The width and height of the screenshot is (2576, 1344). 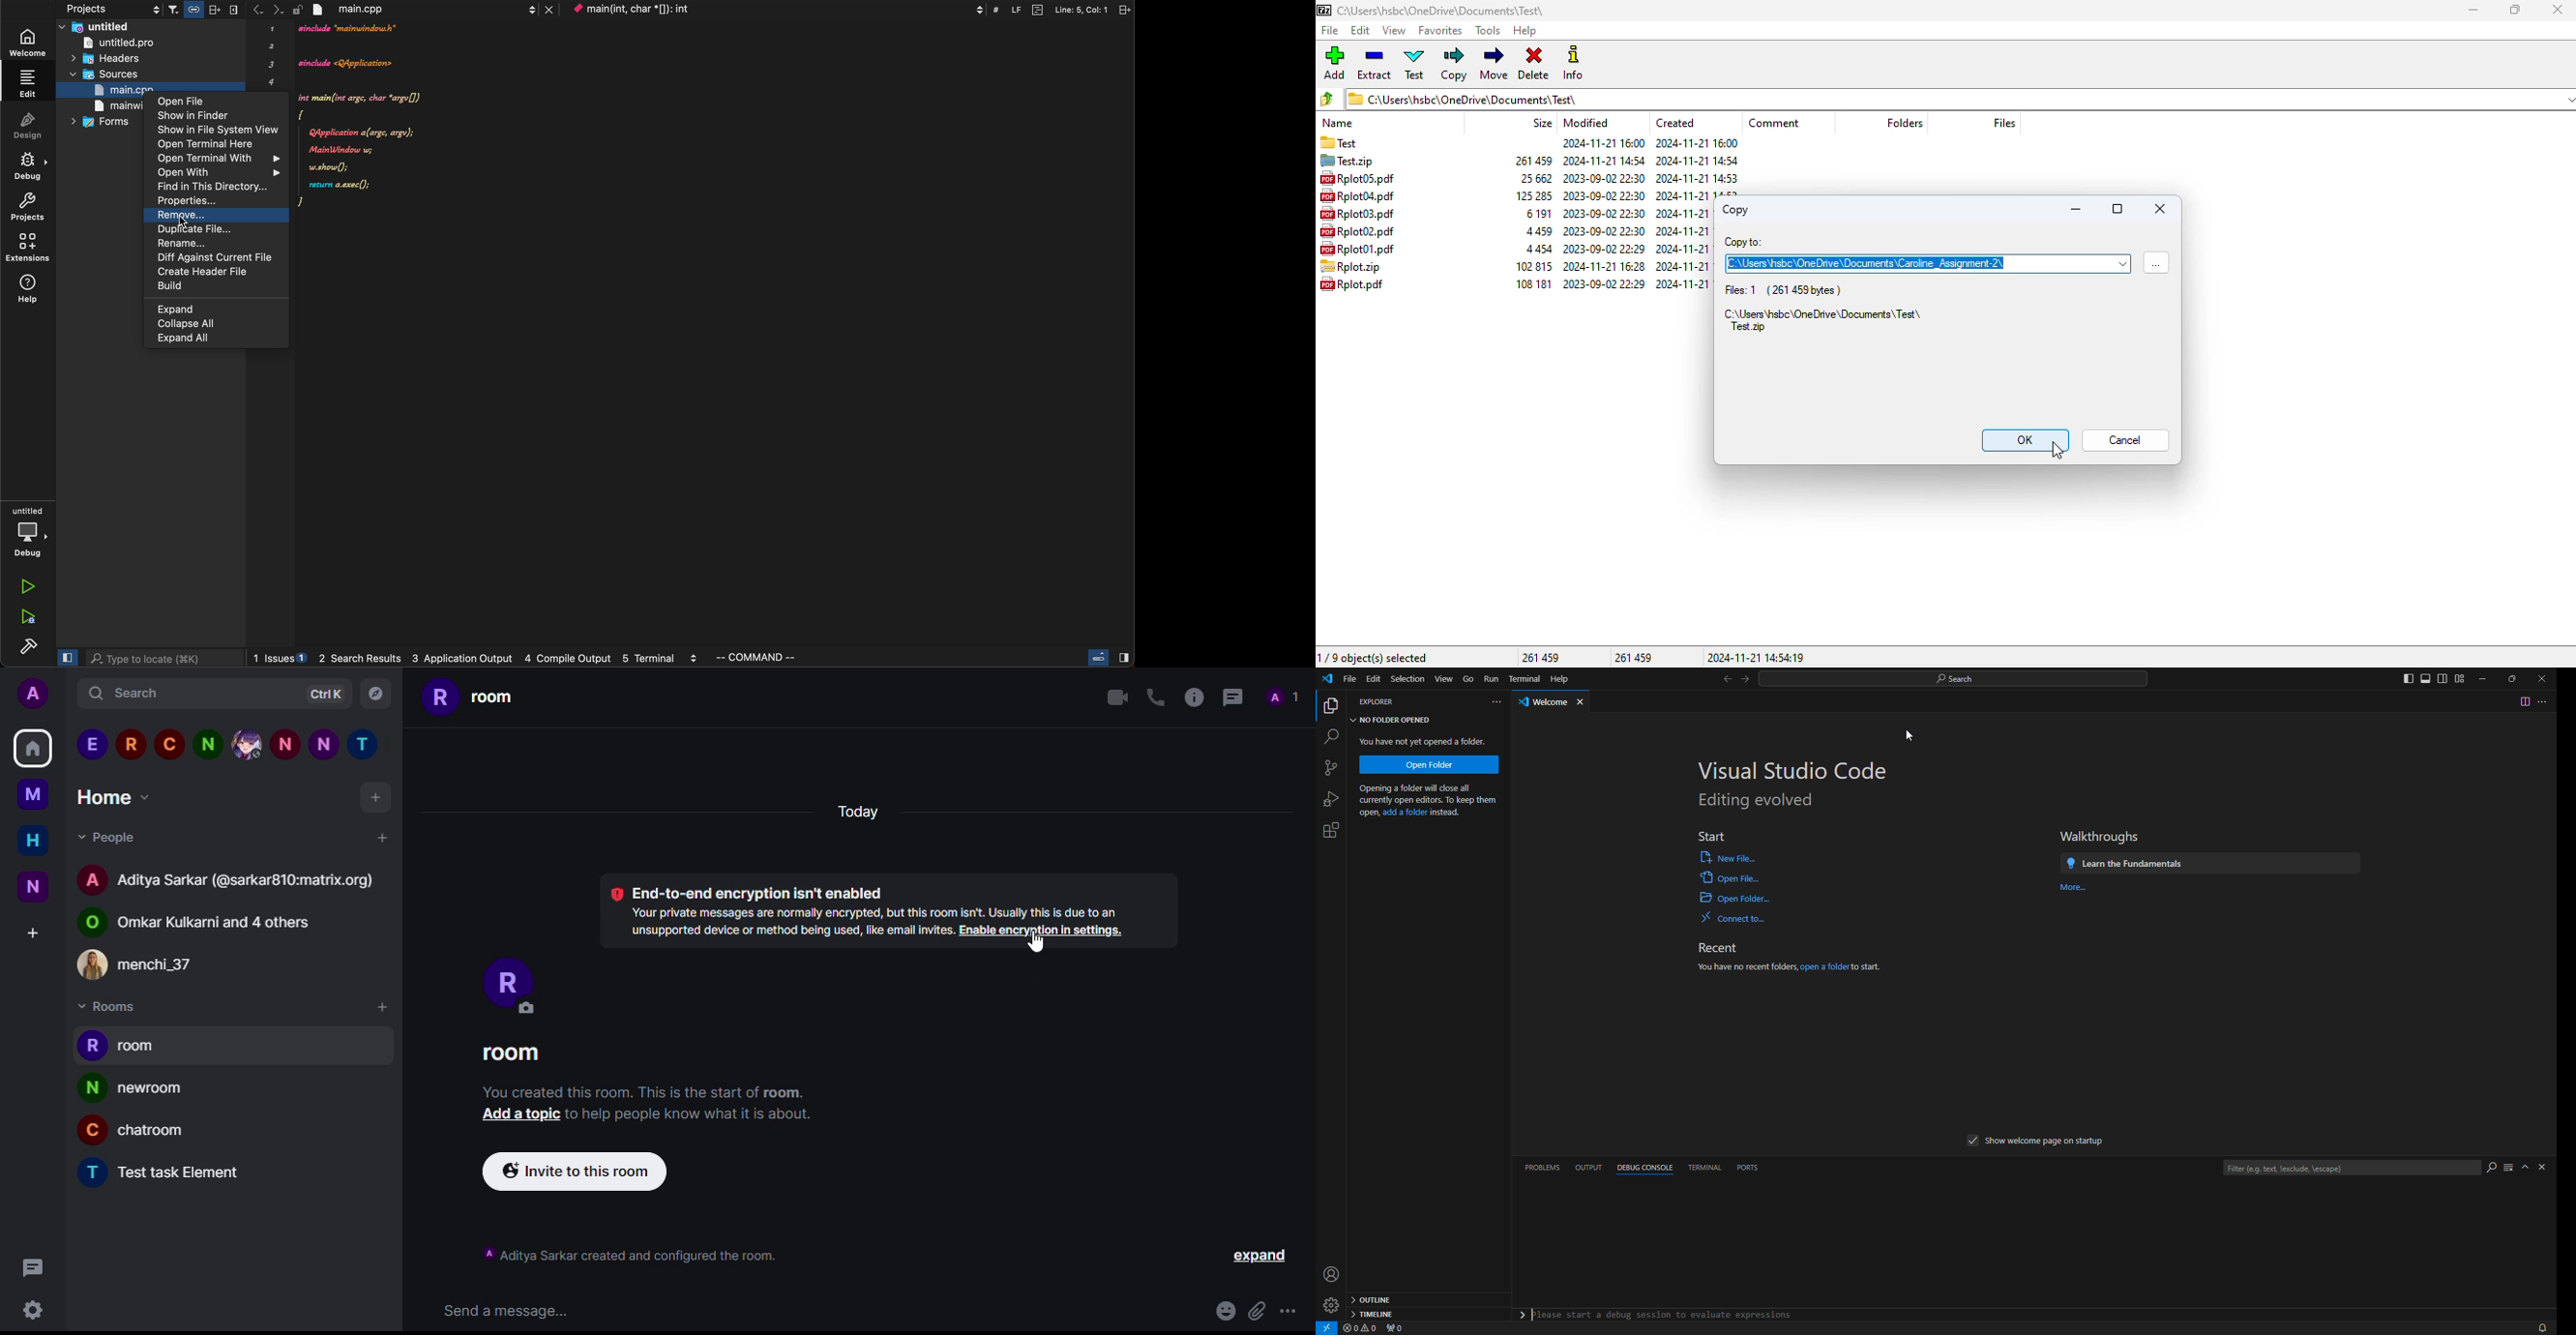 What do you see at coordinates (161, 1172) in the screenshot?
I see `Test task element` at bounding box center [161, 1172].